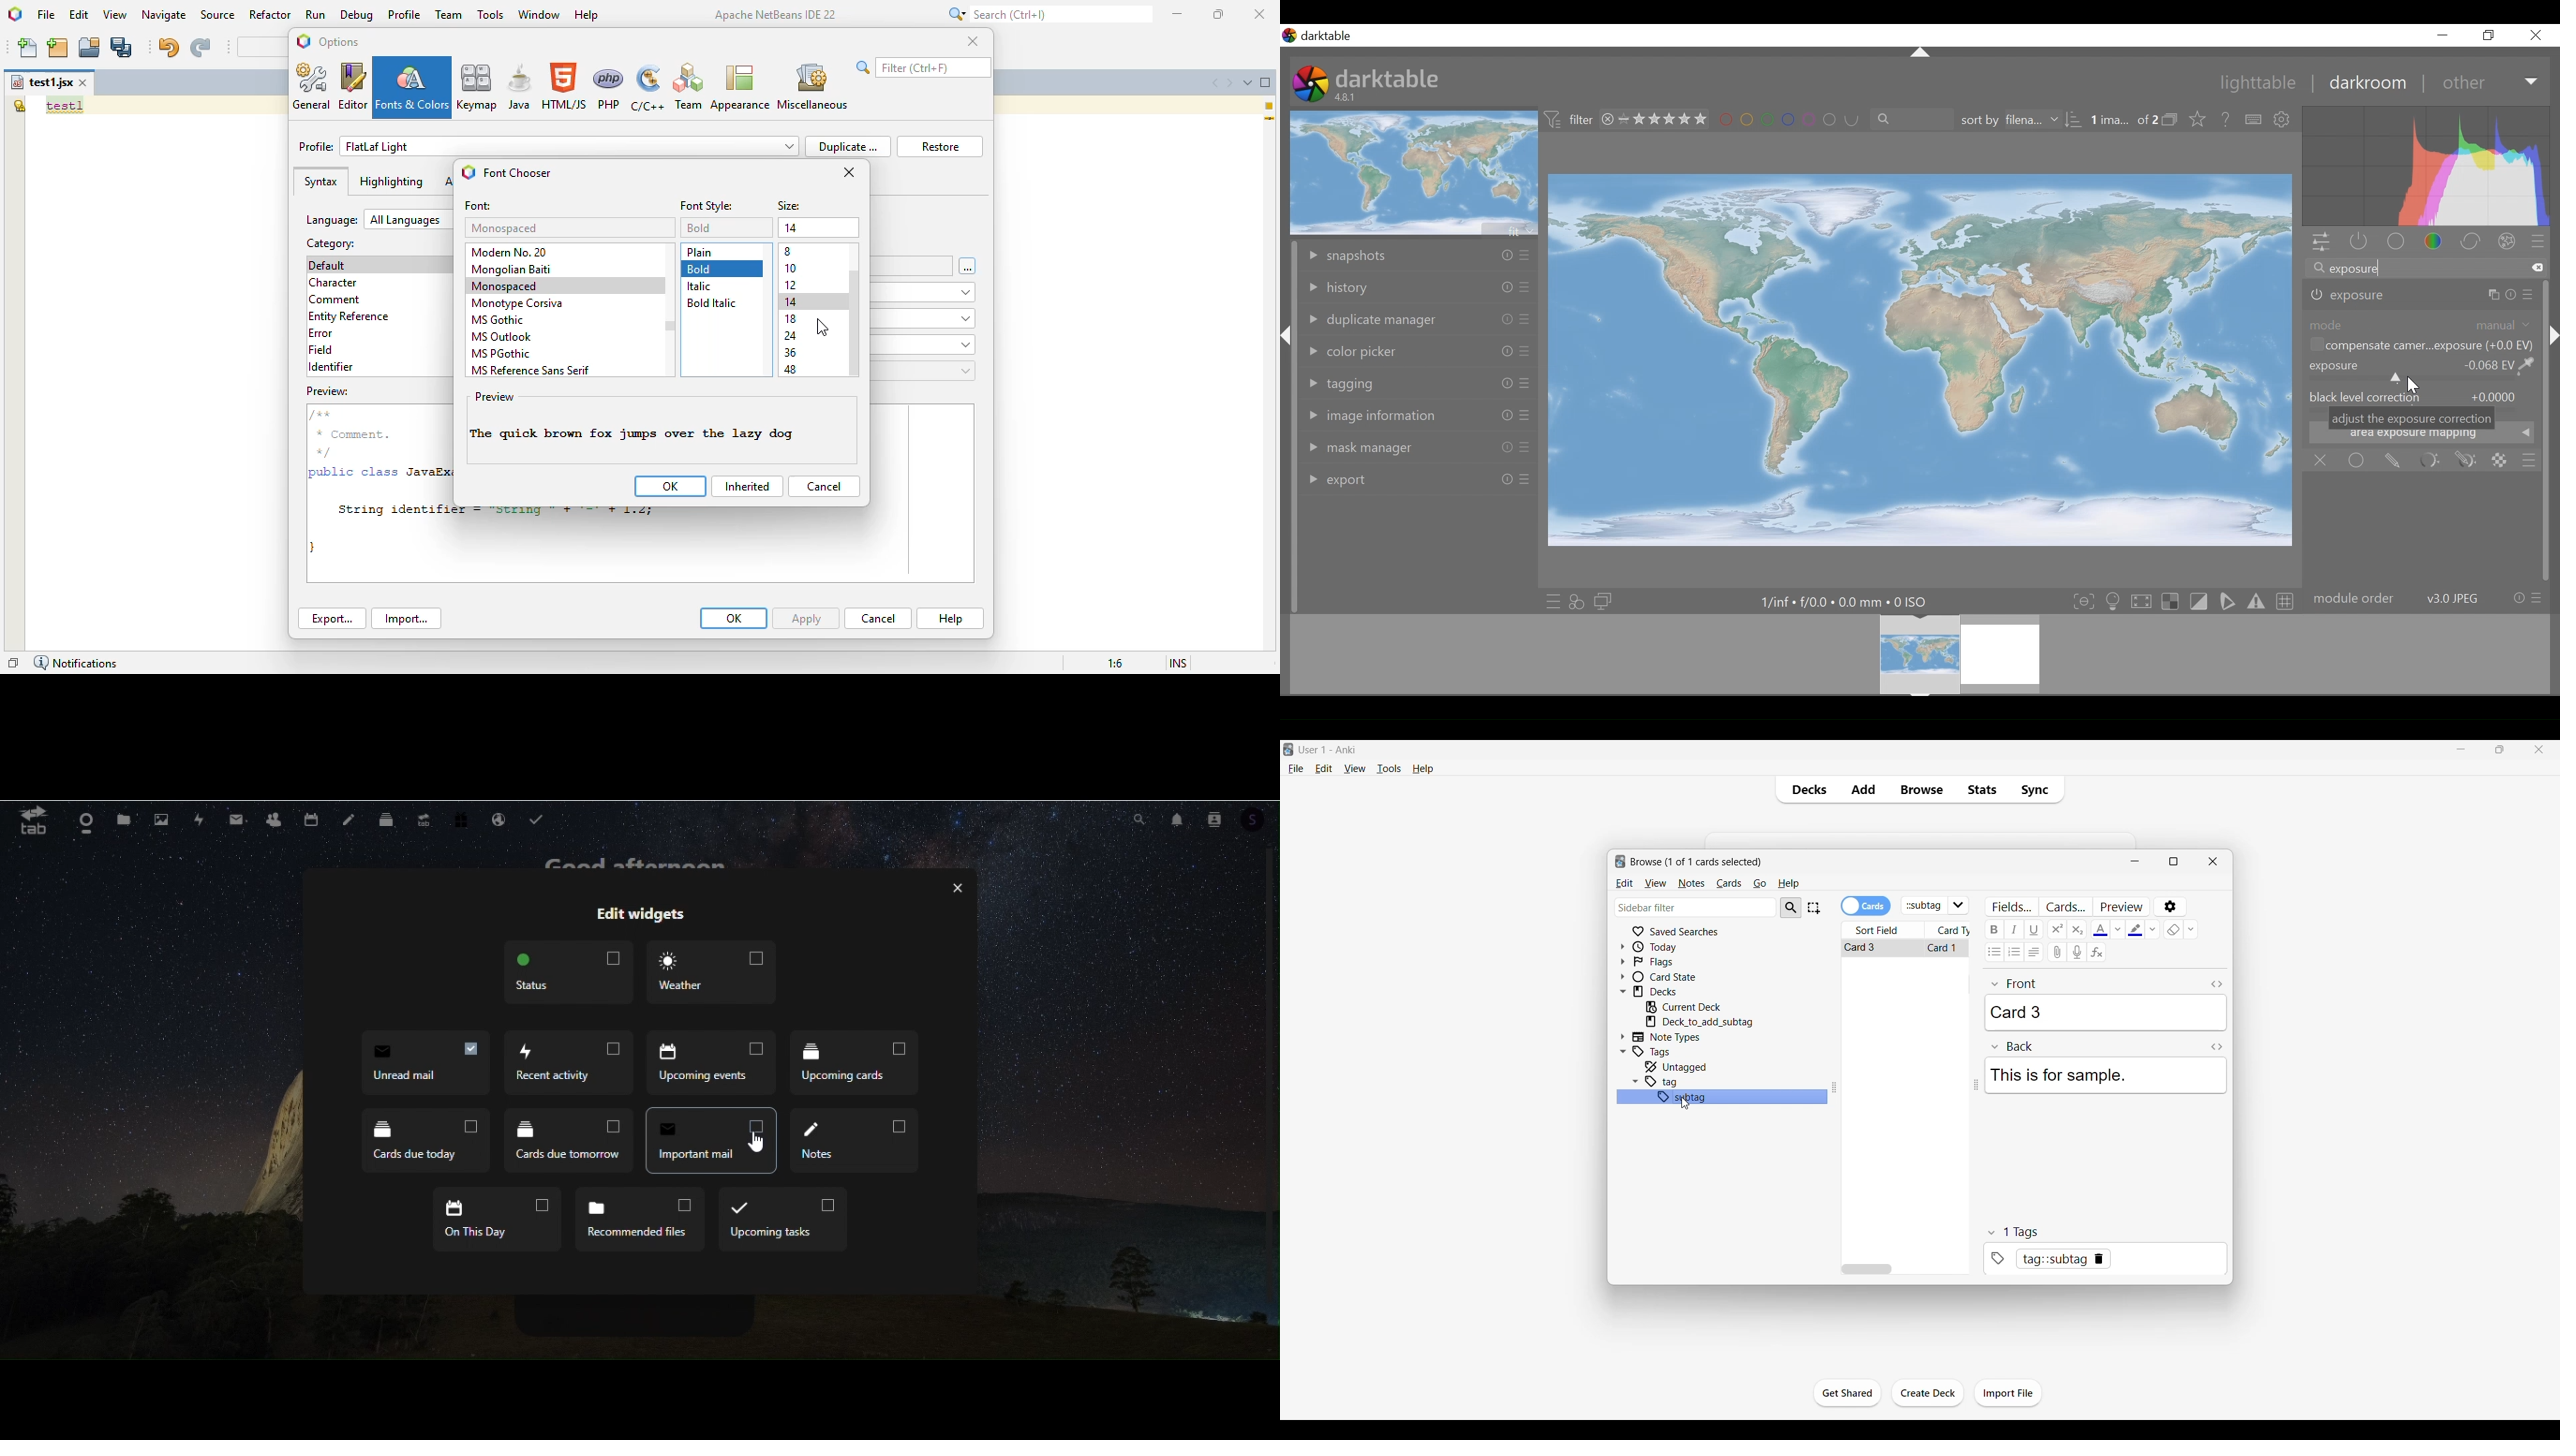 The width and height of the screenshot is (2576, 1456). Describe the element at coordinates (1683, 1103) in the screenshot. I see `cursor` at that location.